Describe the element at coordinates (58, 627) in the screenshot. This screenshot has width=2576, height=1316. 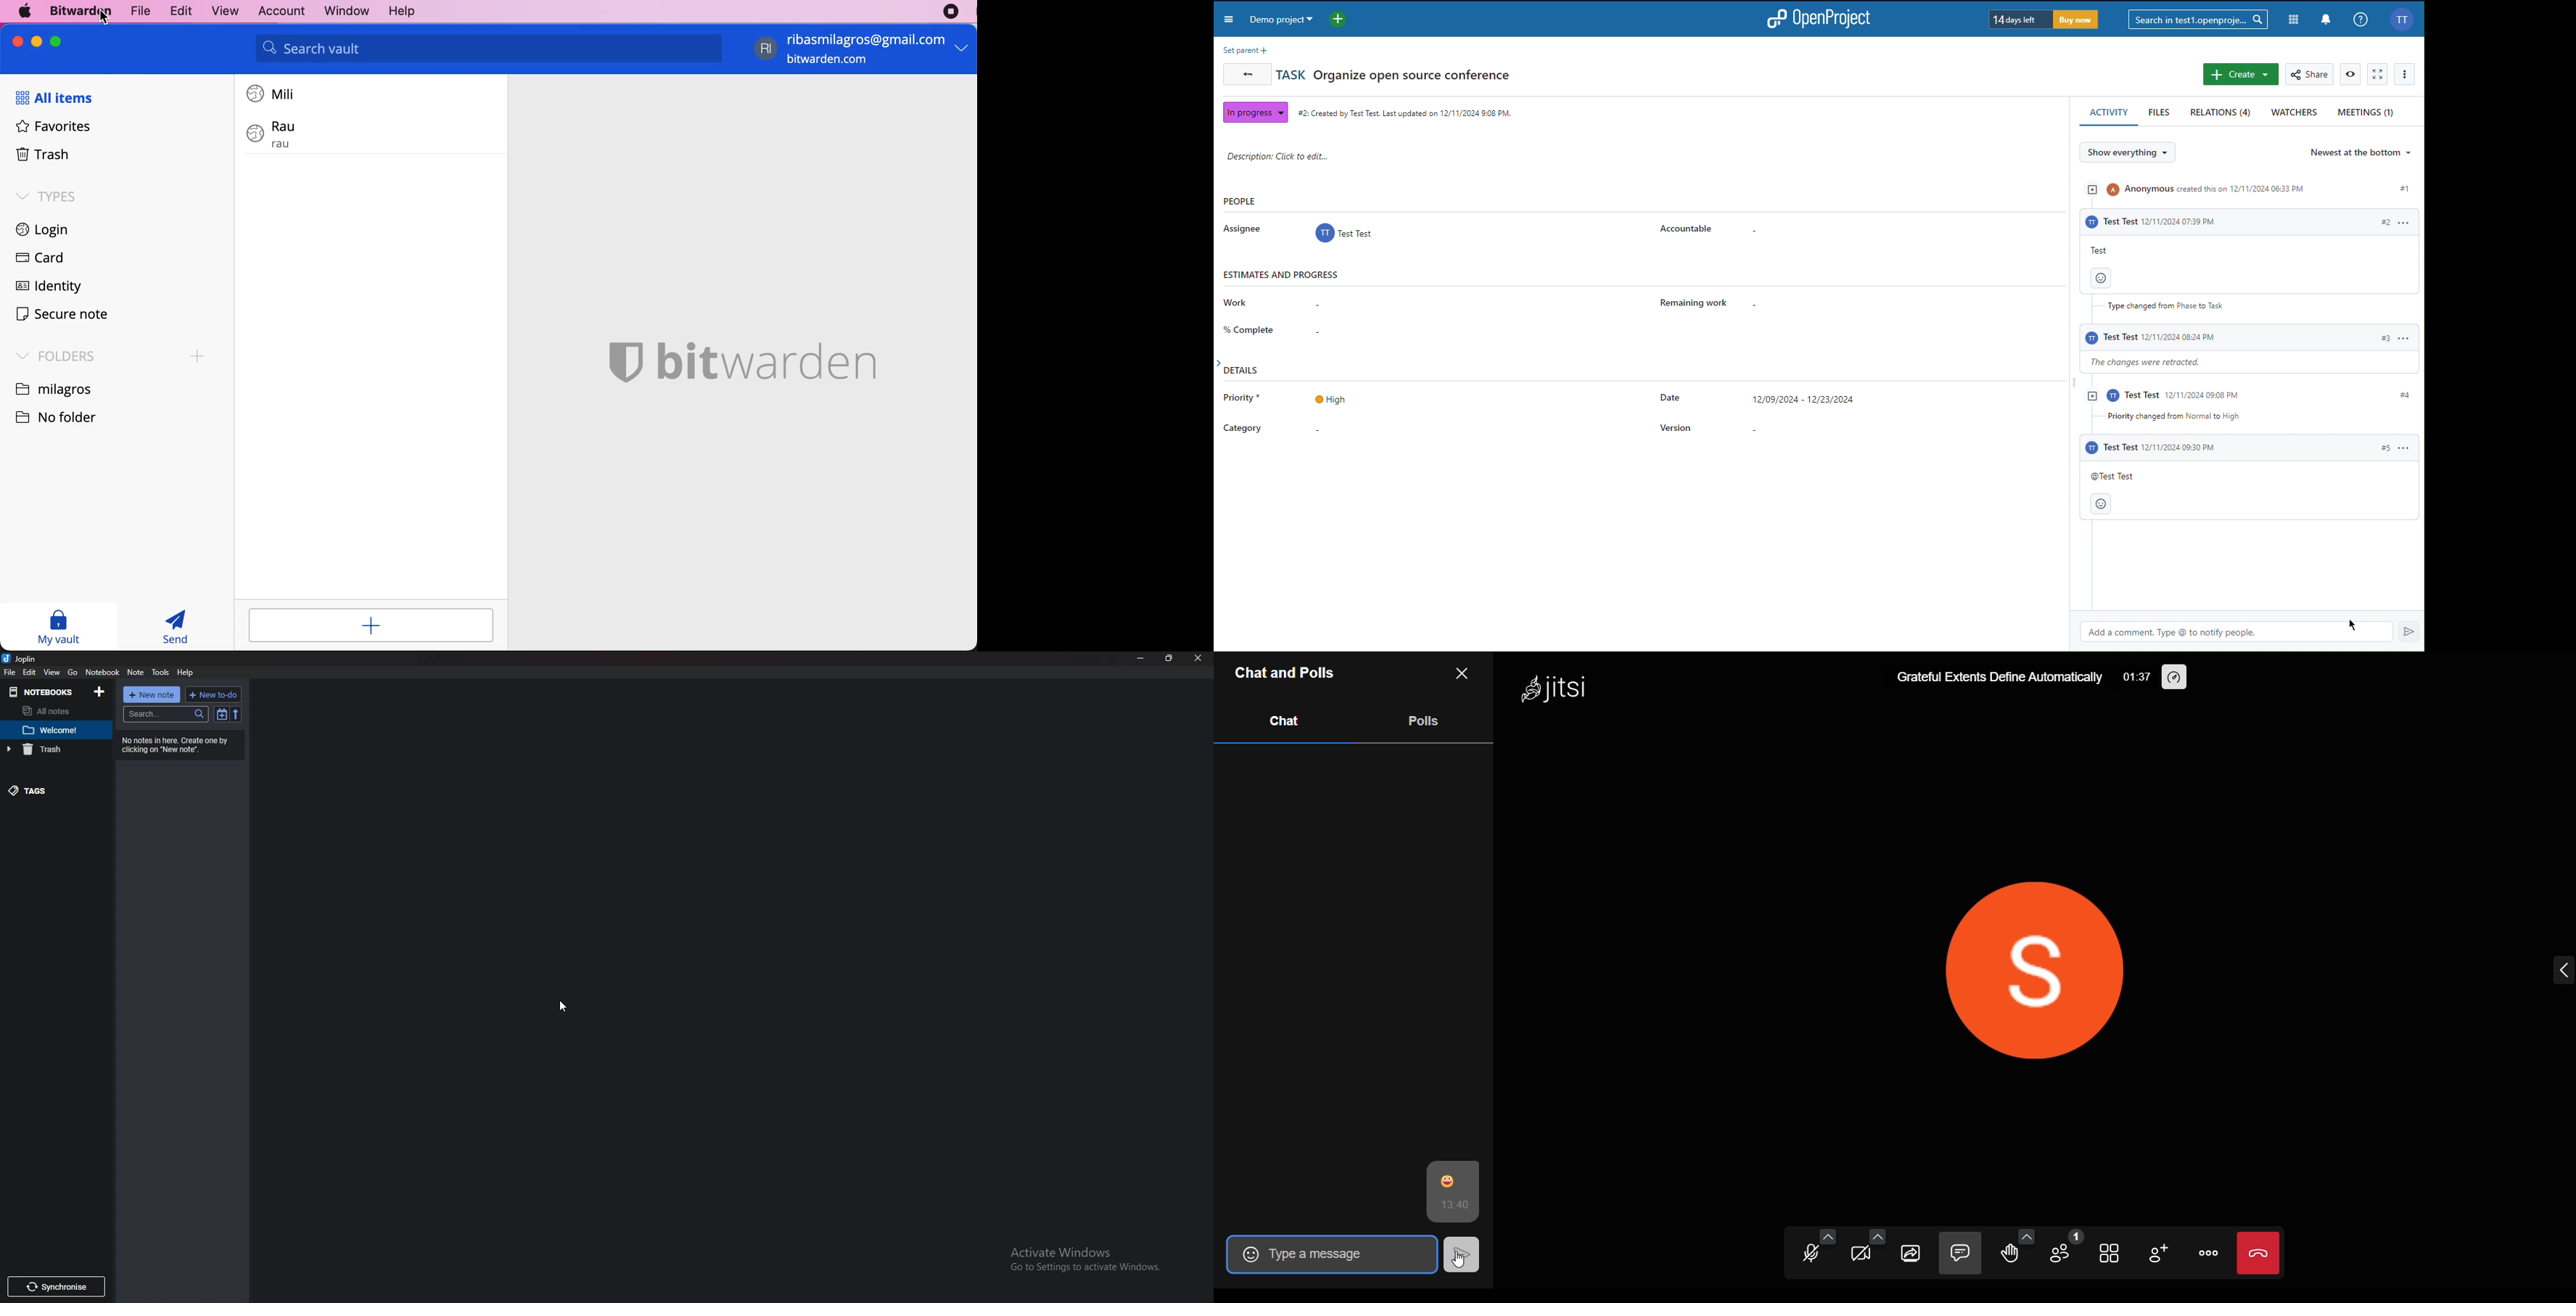
I see `my vault` at that location.